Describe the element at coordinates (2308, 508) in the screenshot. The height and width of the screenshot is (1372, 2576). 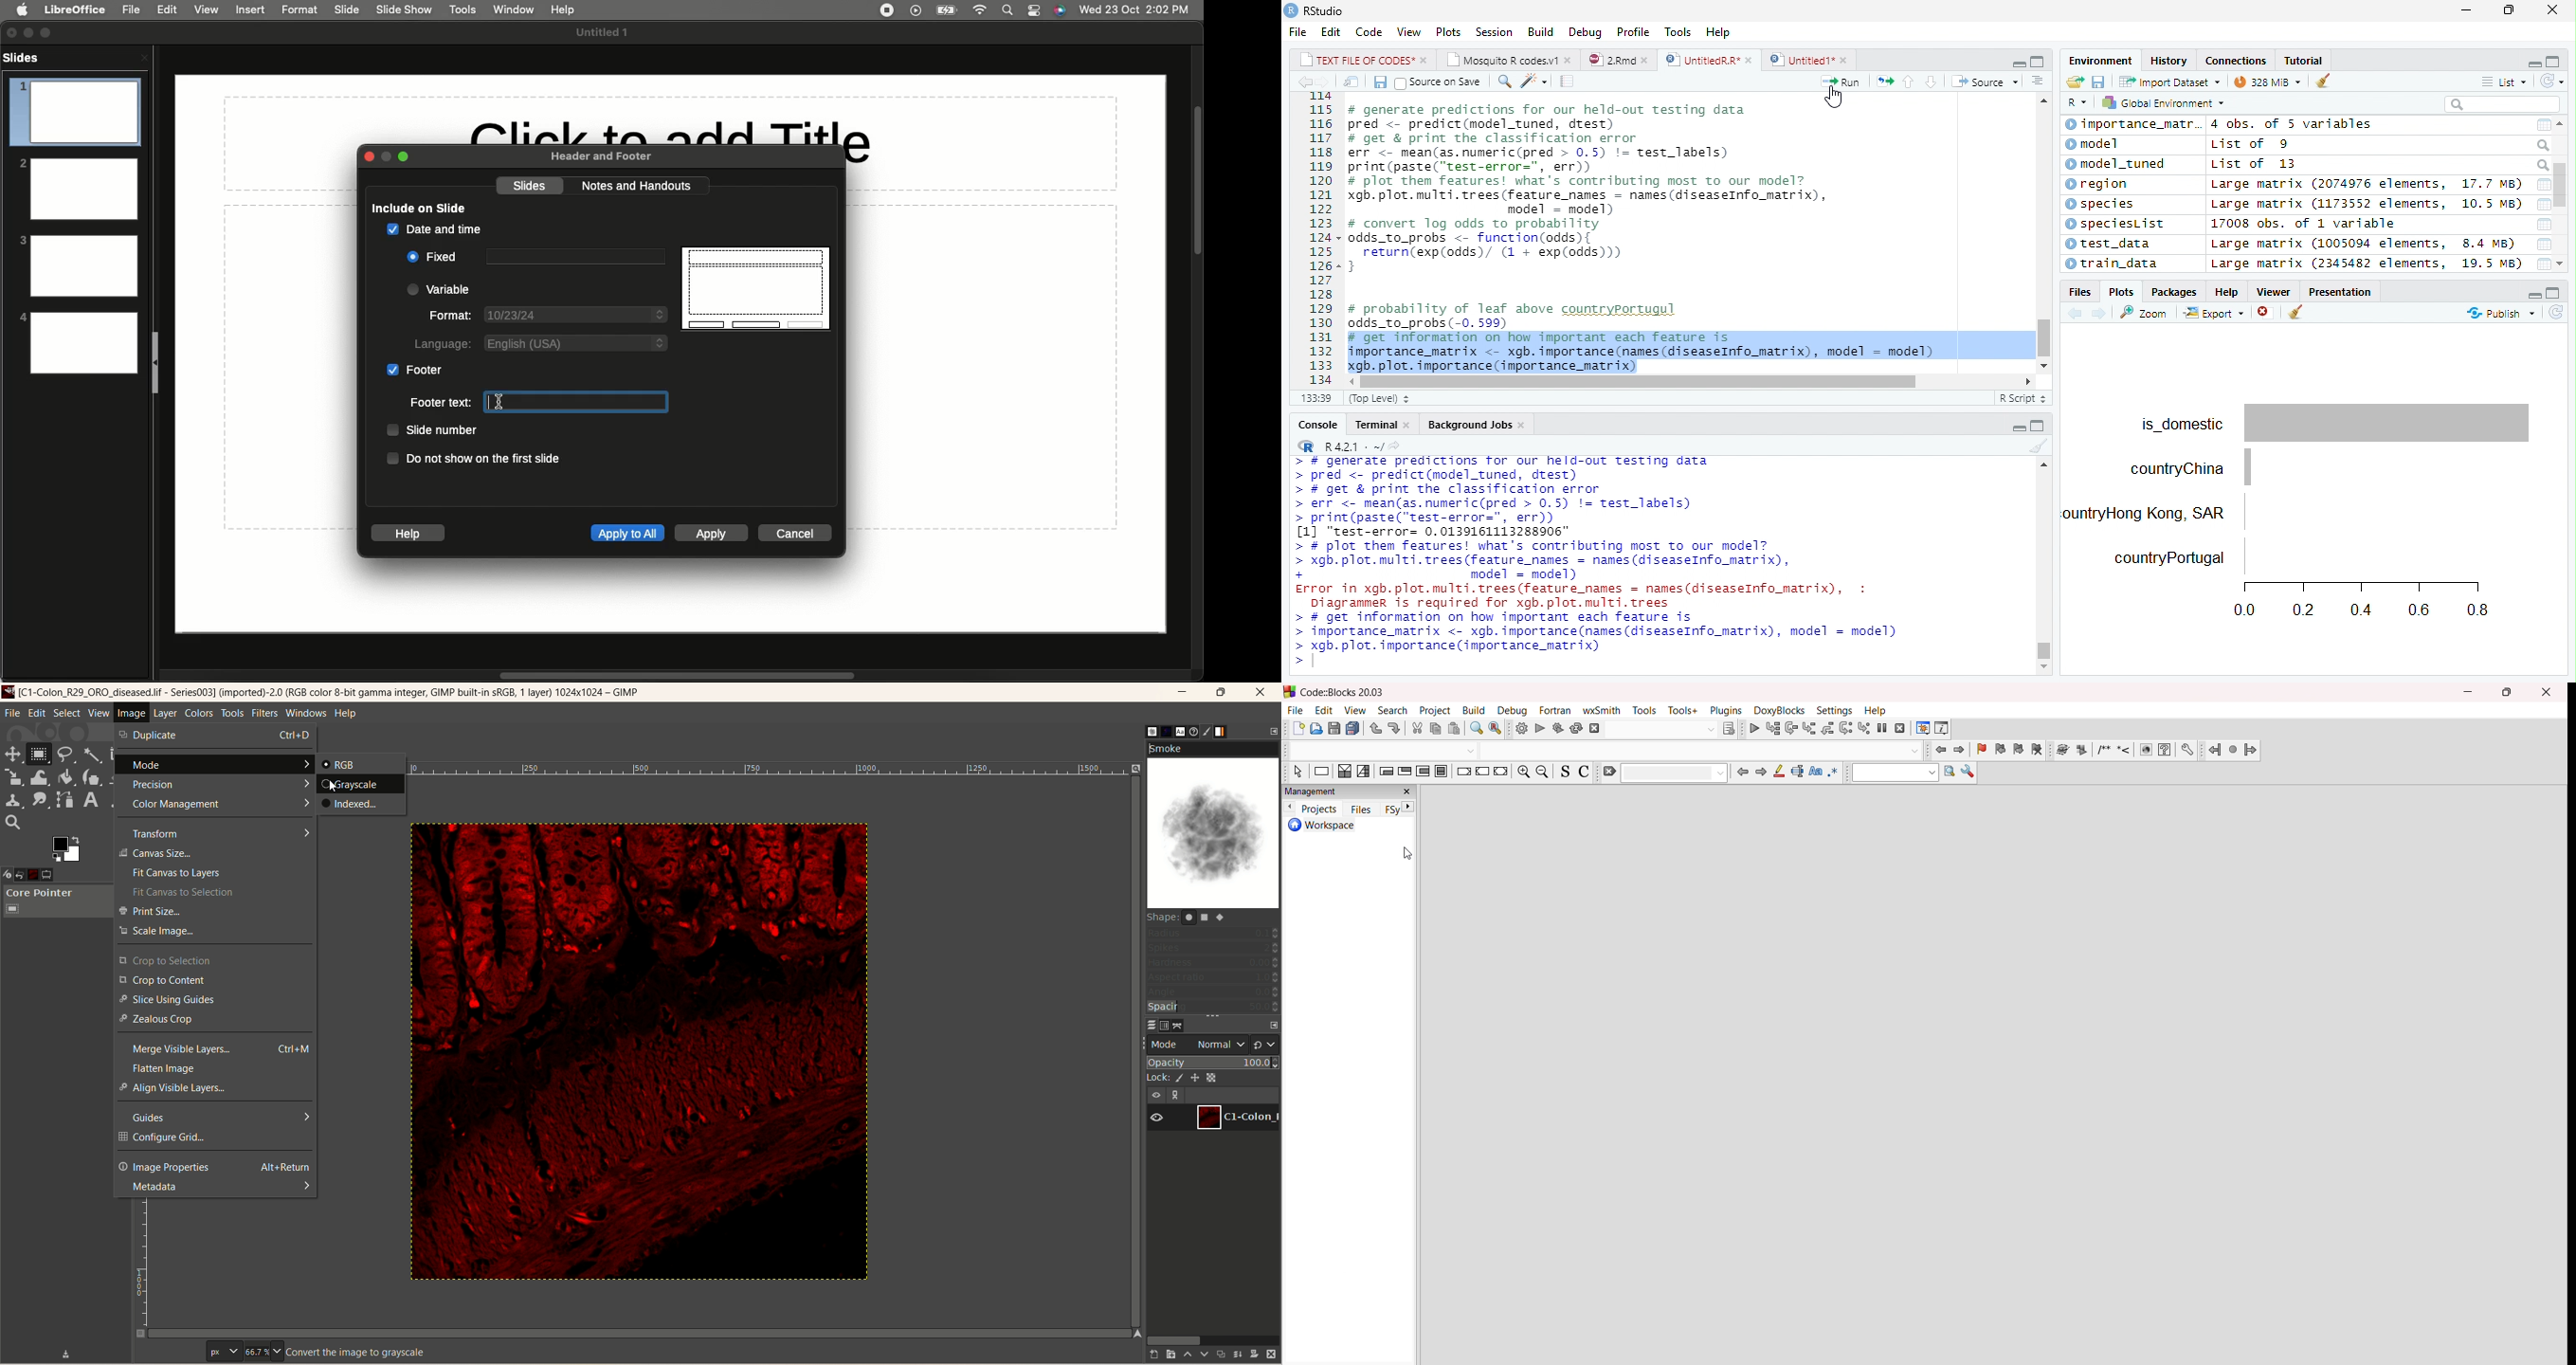
I see `Bar Graph` at that location.